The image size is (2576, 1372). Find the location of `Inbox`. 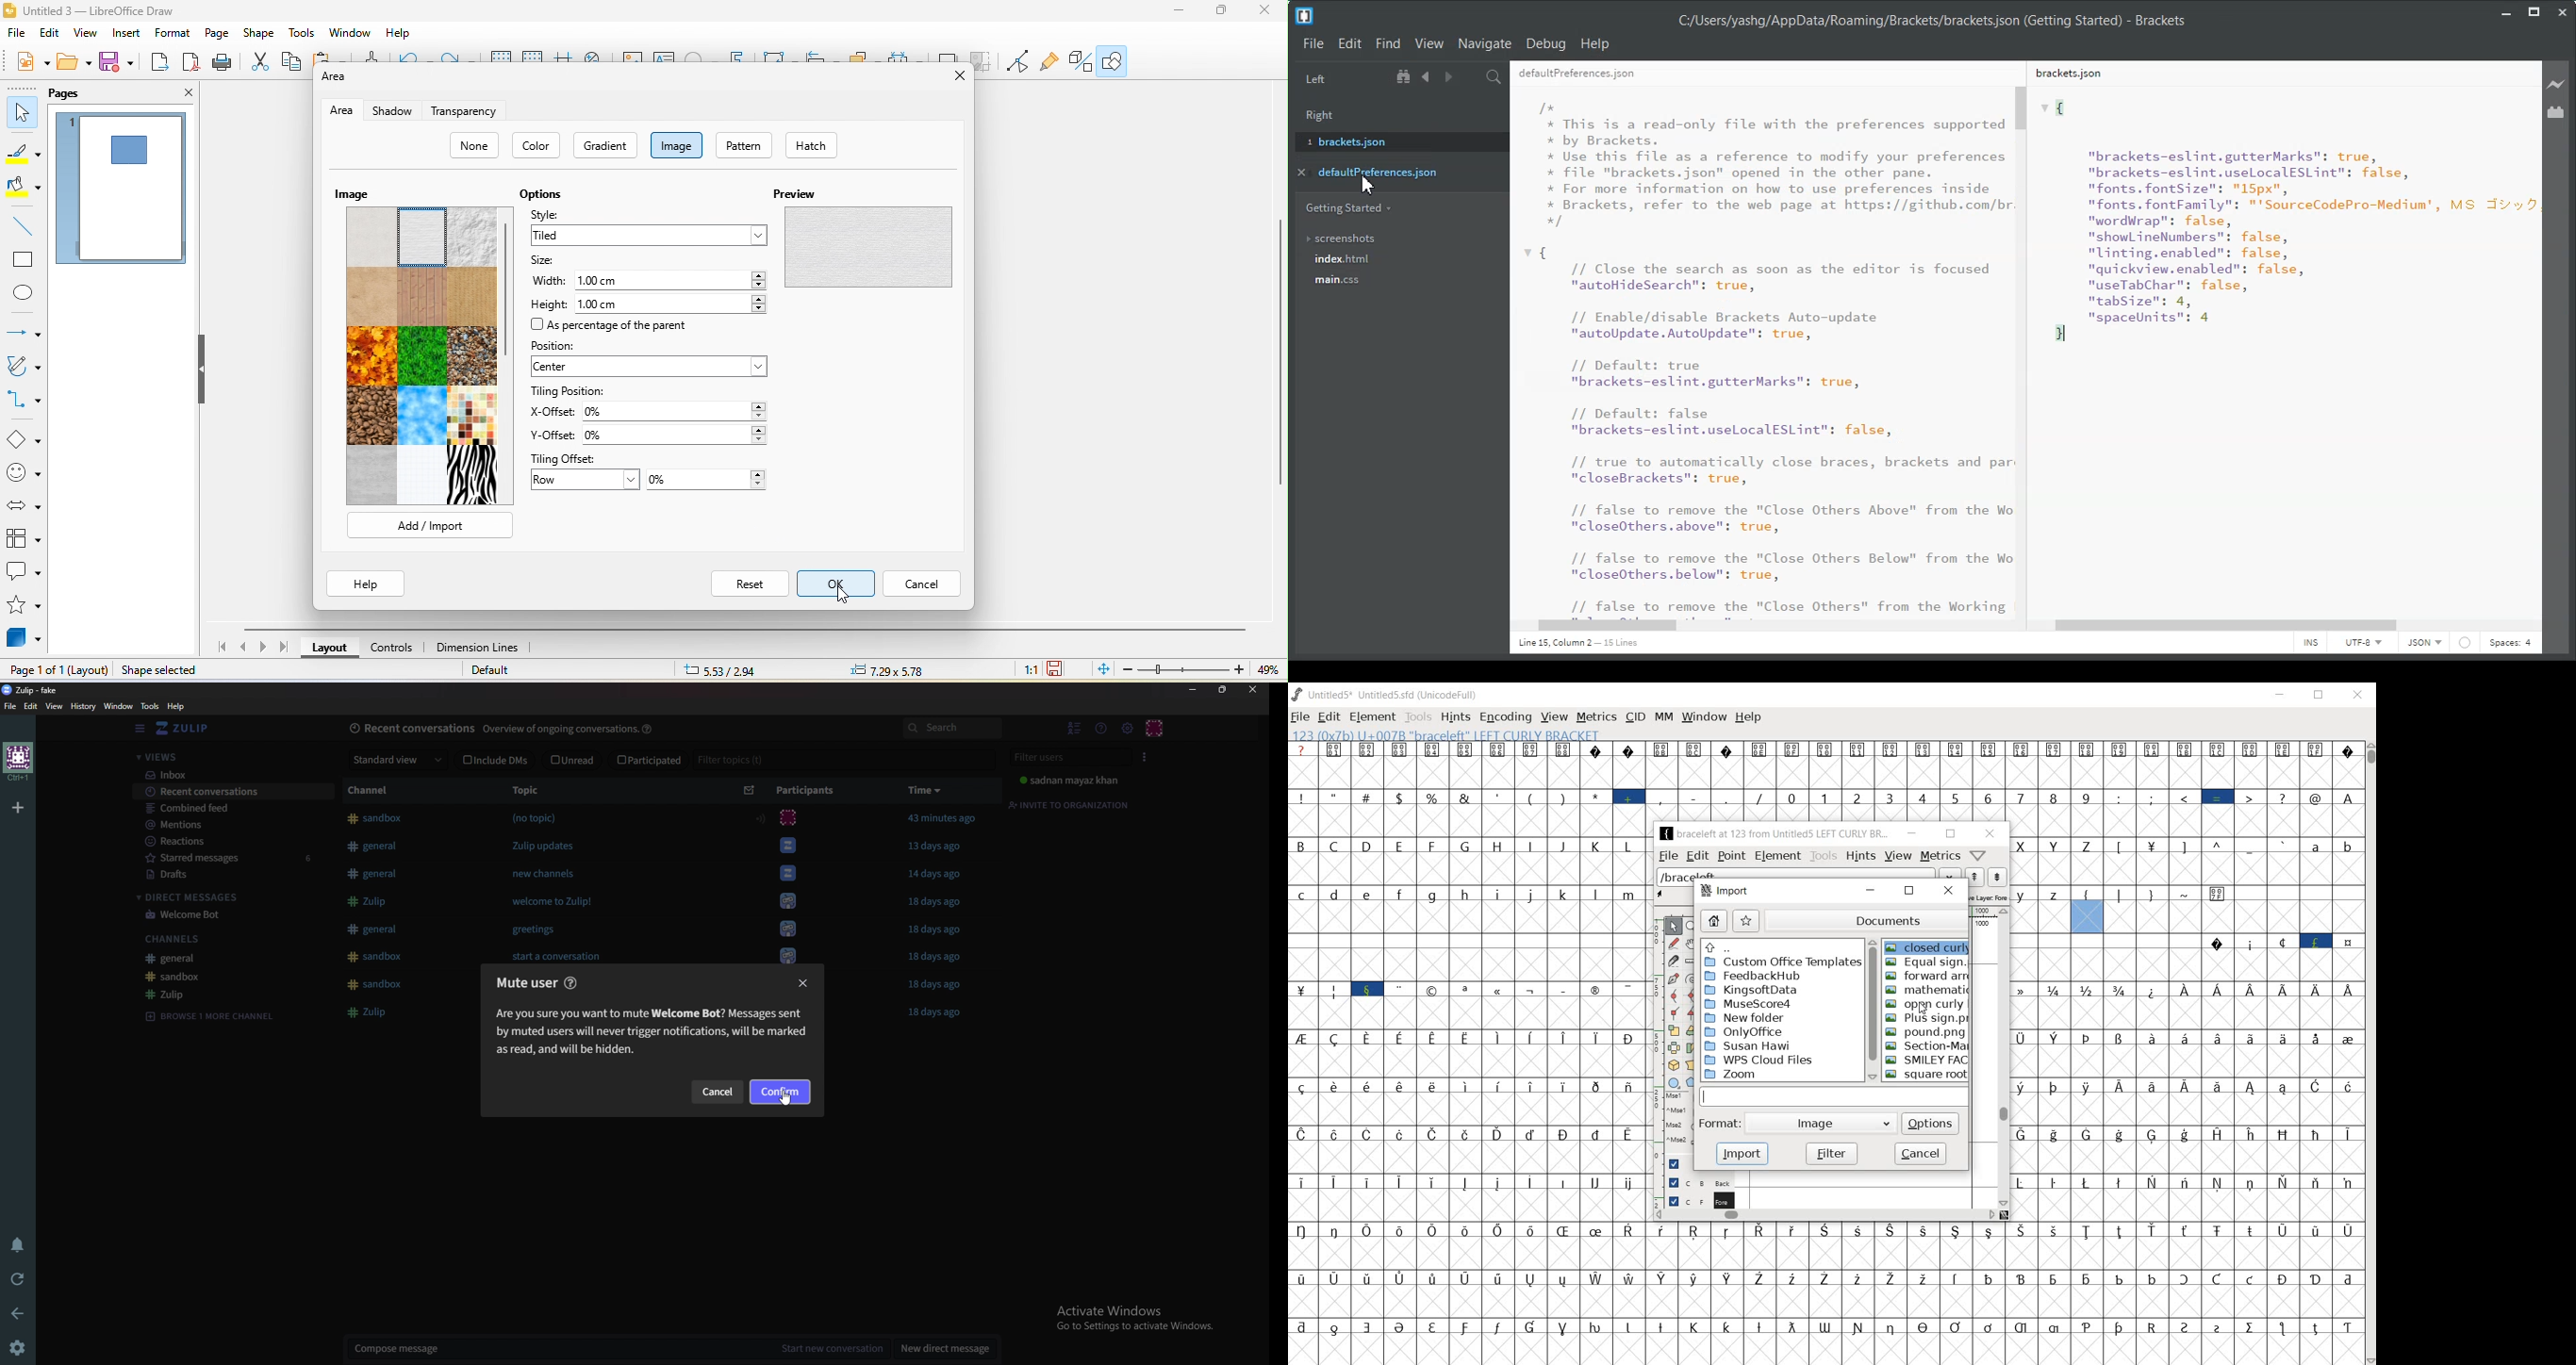

Inbox is located at coordinates (232, 774).